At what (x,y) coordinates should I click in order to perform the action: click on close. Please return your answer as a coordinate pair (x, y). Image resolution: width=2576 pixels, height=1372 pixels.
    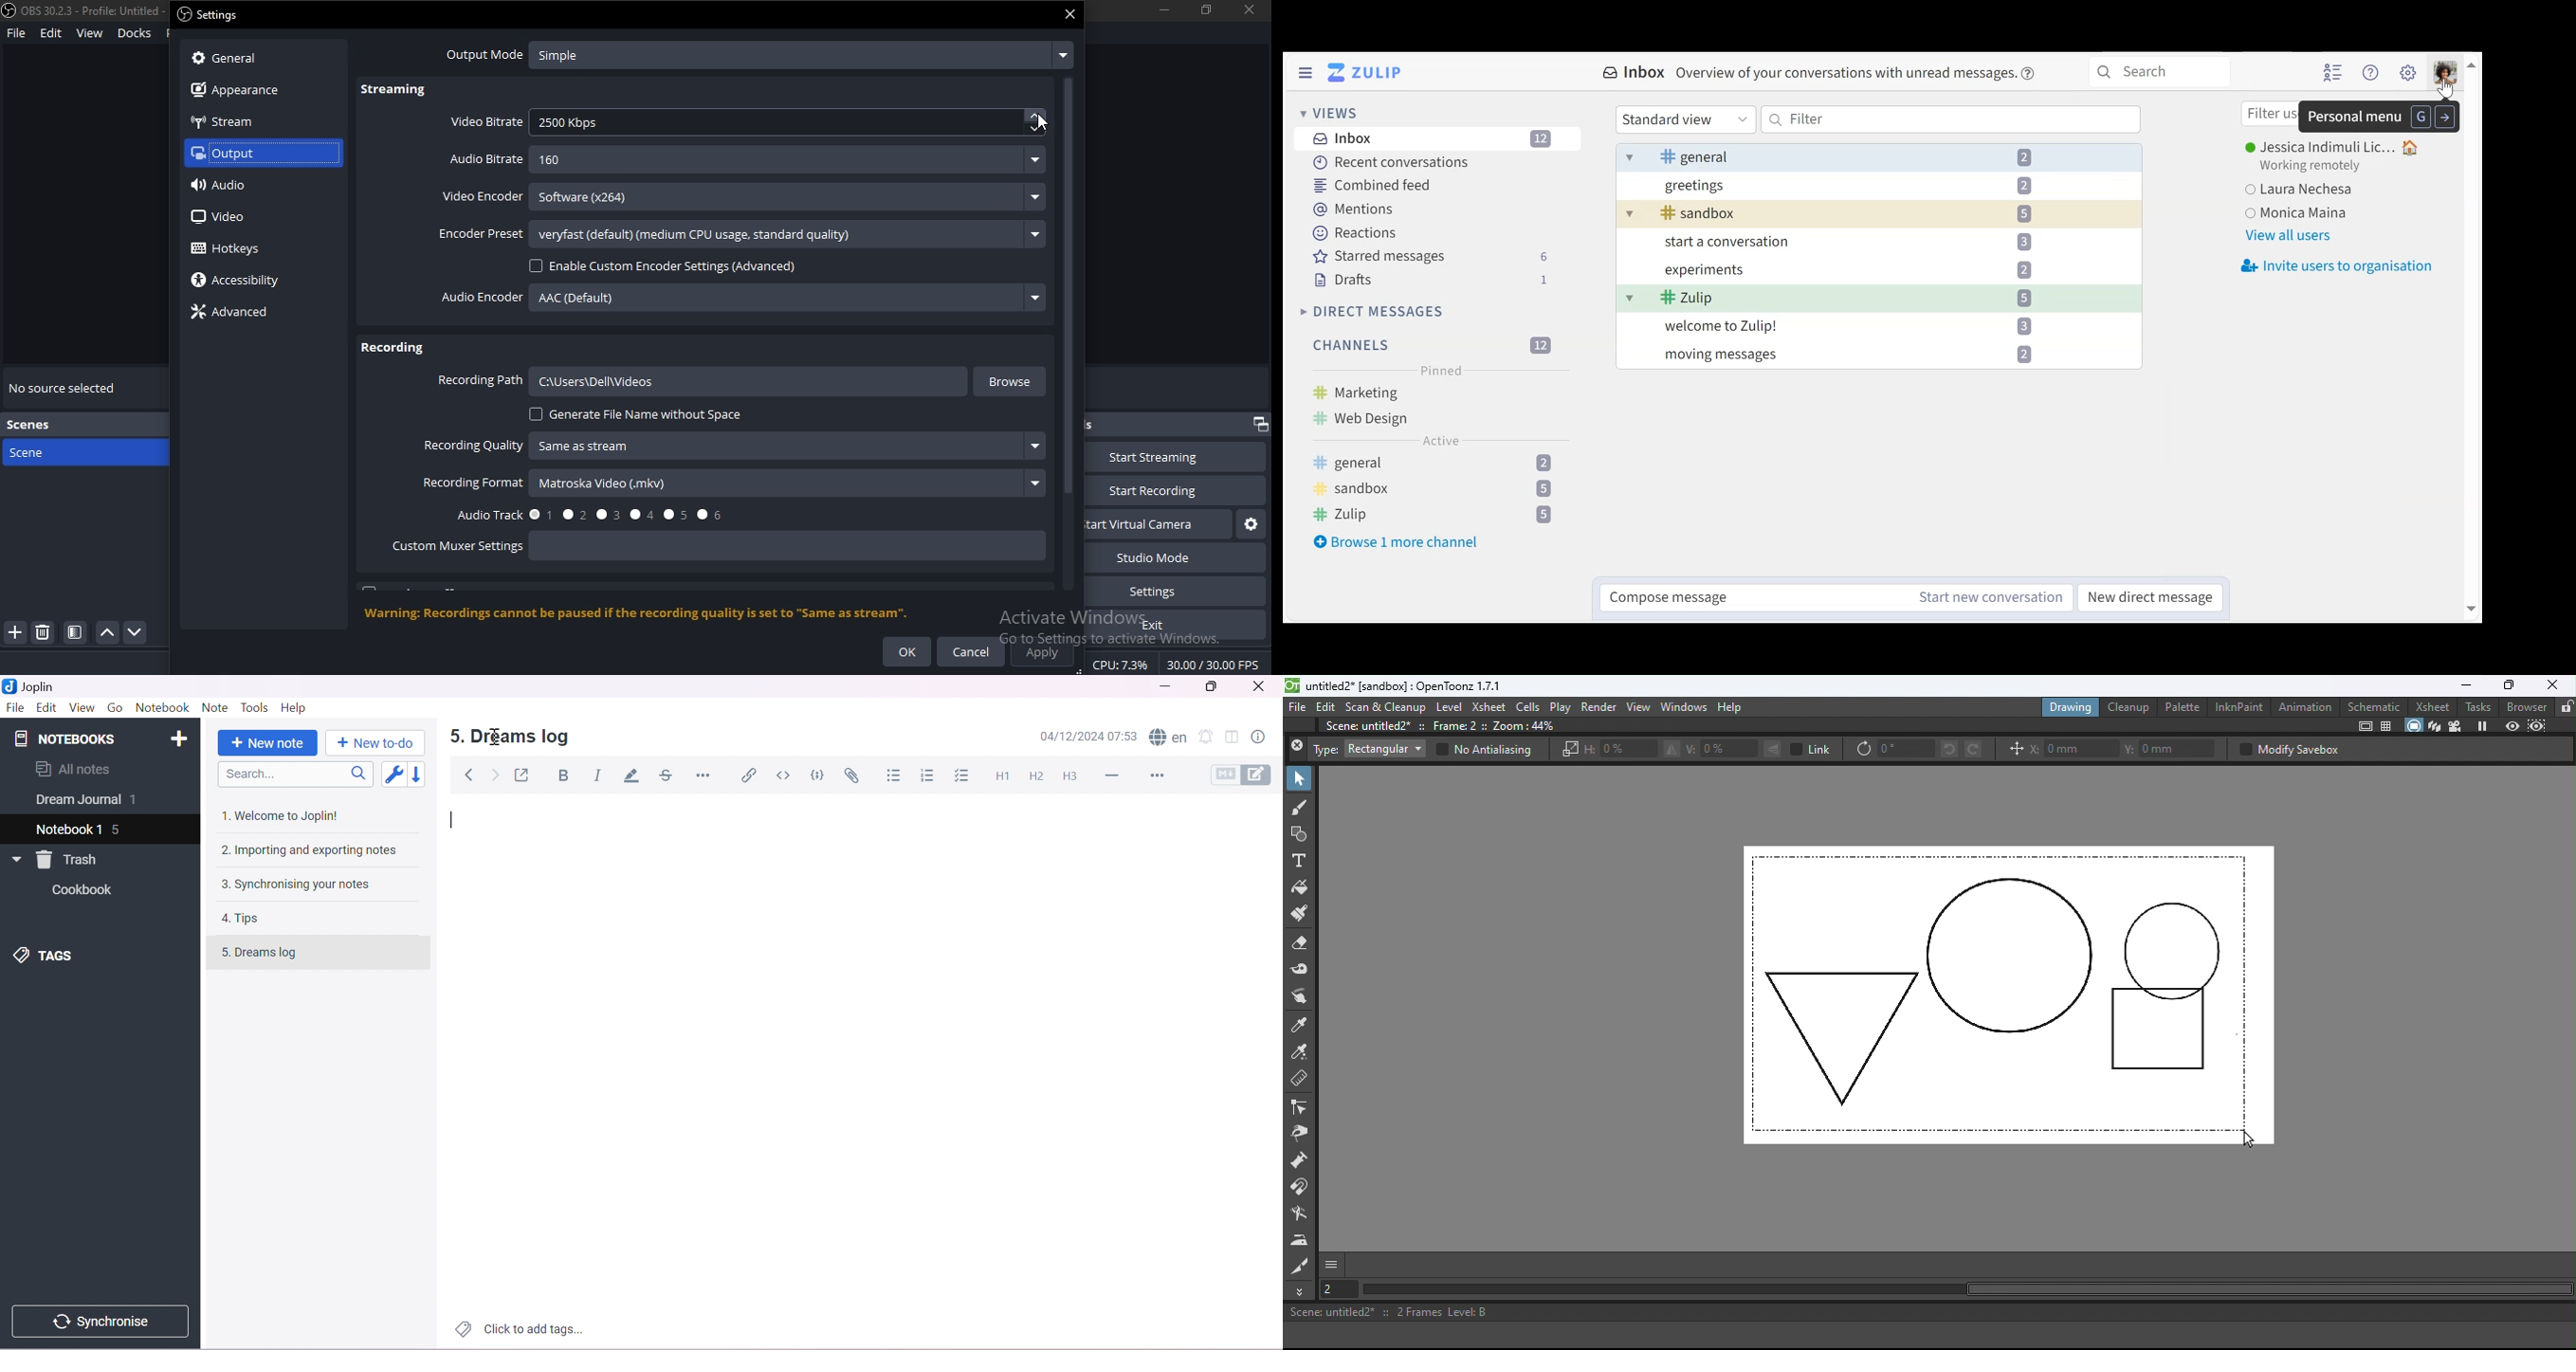
    Looking at the image, I should click on (1250, 10).